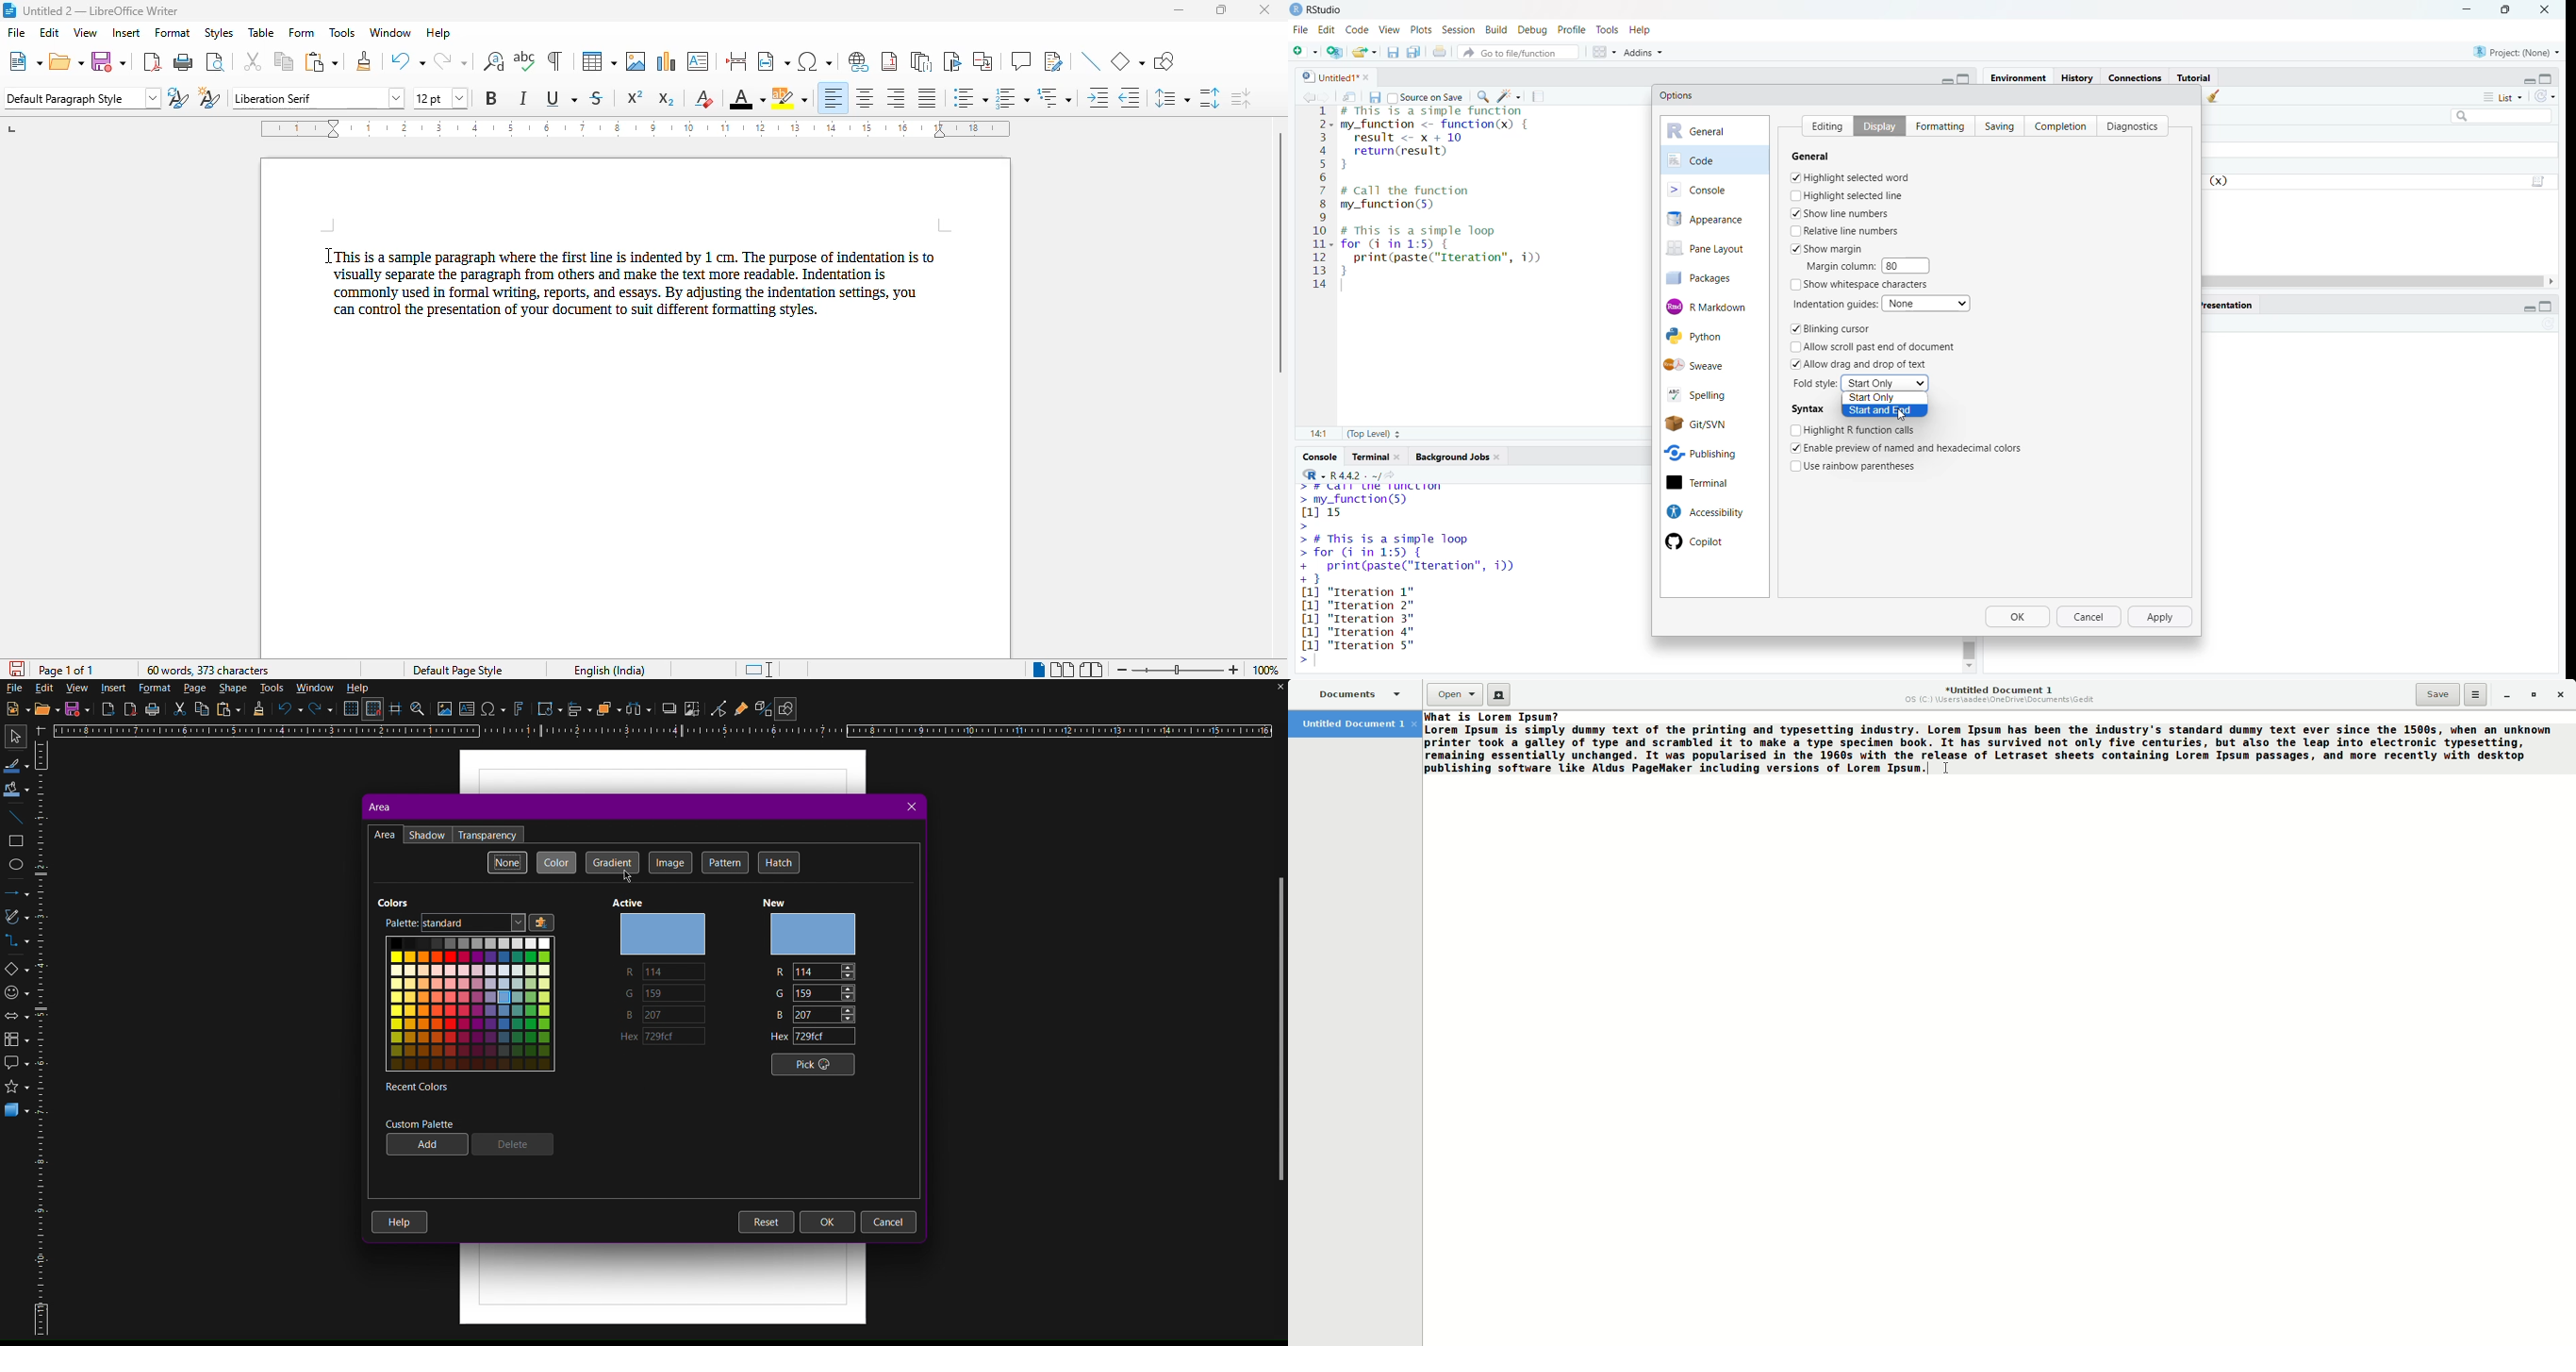 This screenshot has height=1372, width=2576. What do you see at coordinates (376, 710) in the screenshot?
I see `Snap to Grid` at bounding box center [376, 710].